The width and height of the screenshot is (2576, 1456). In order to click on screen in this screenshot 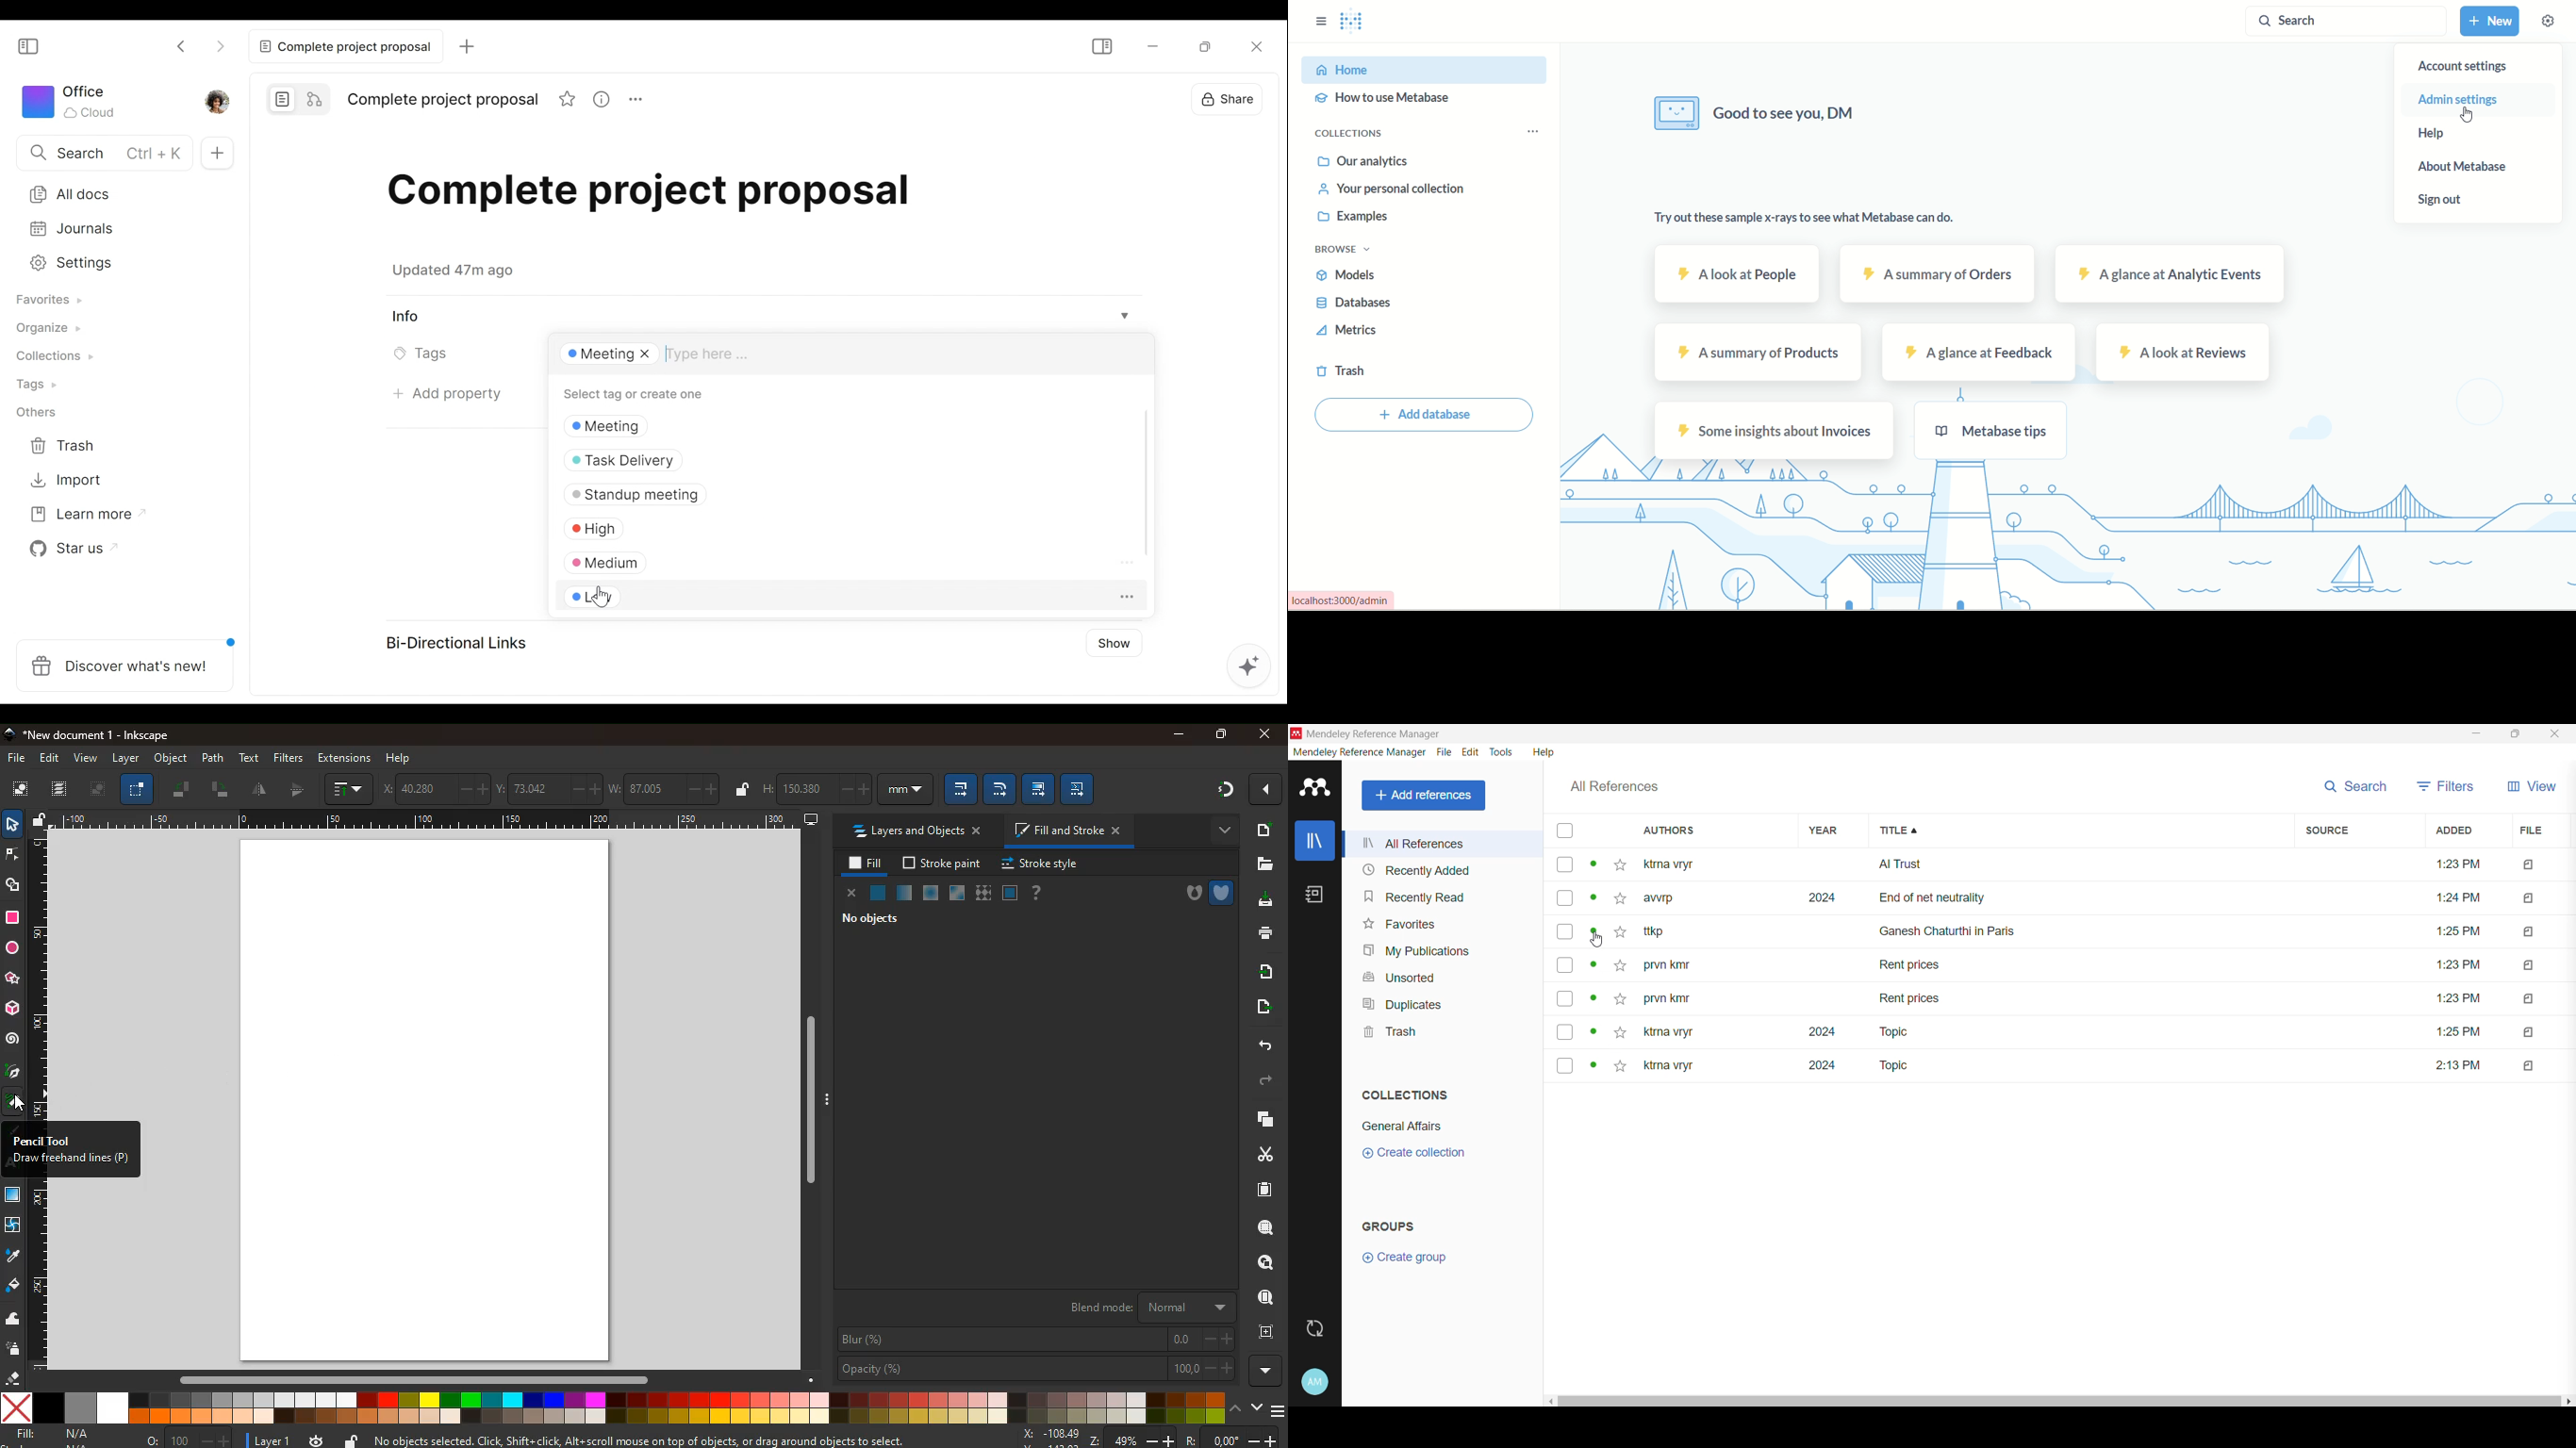, I will do `click(426, 1100)`.